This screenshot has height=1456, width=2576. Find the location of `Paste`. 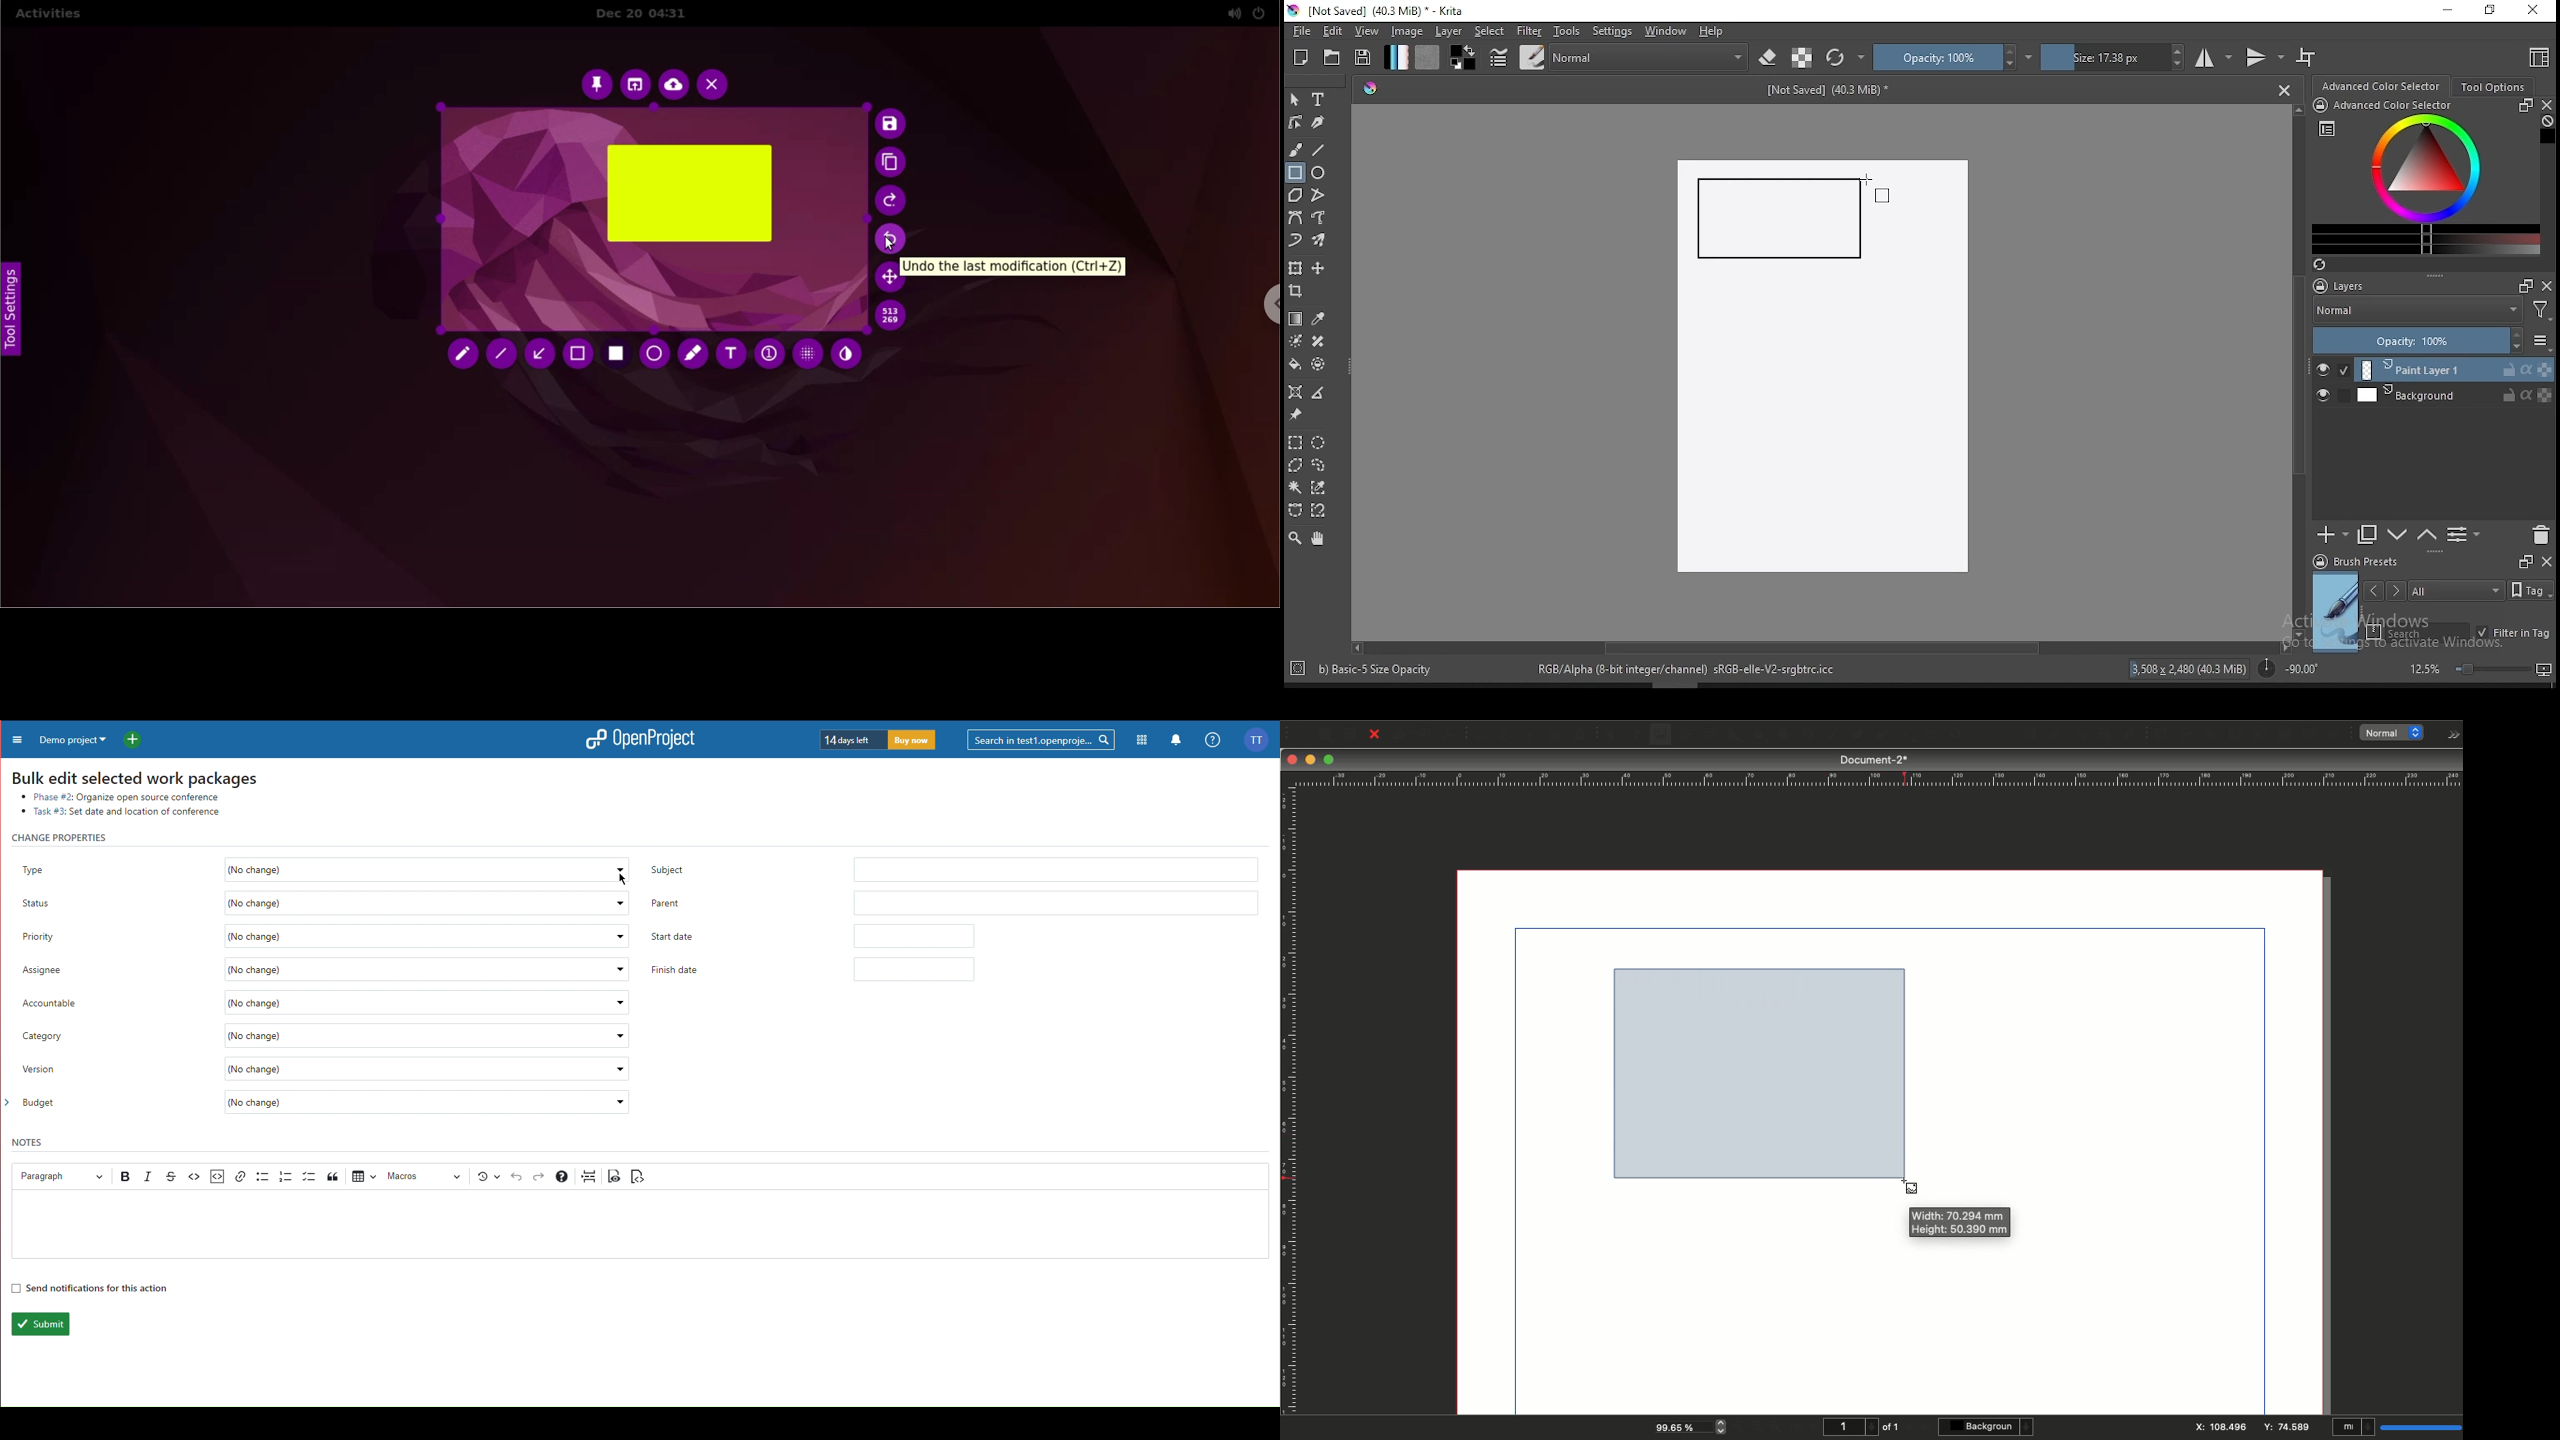

Paste is located at coordinates (1585, 735).